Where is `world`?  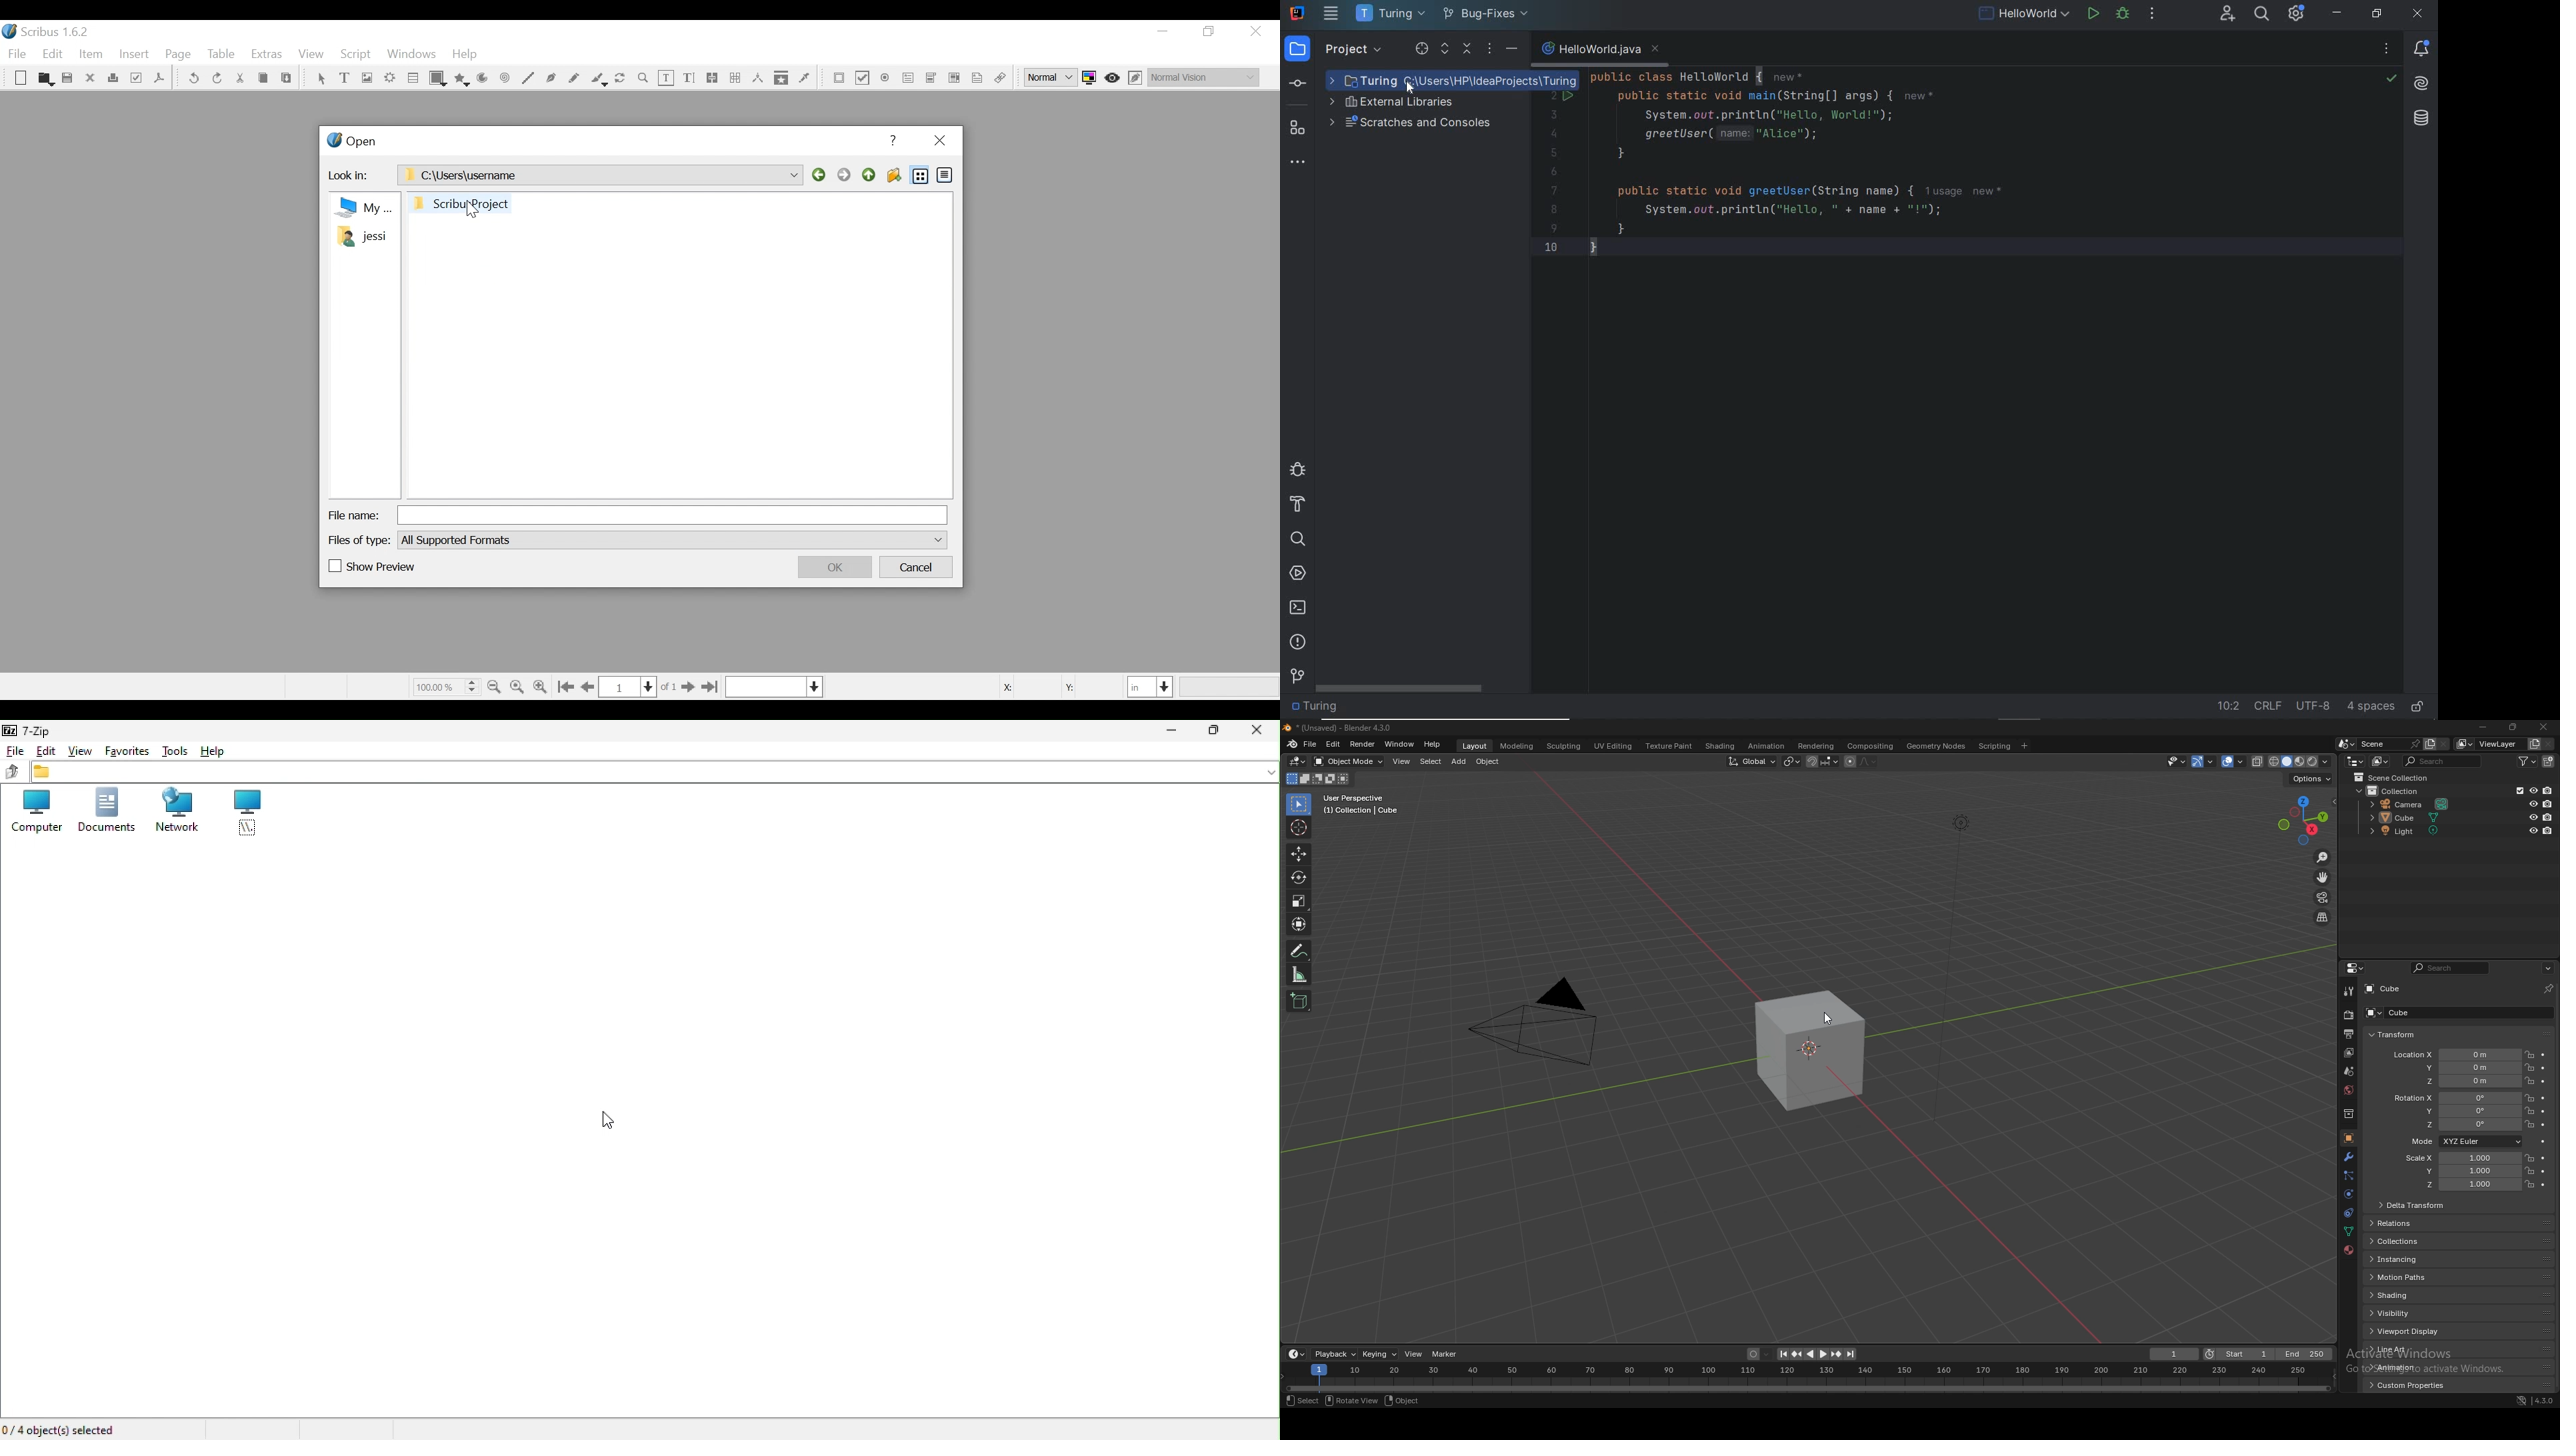
world is located at coordinates (2348, 1090).